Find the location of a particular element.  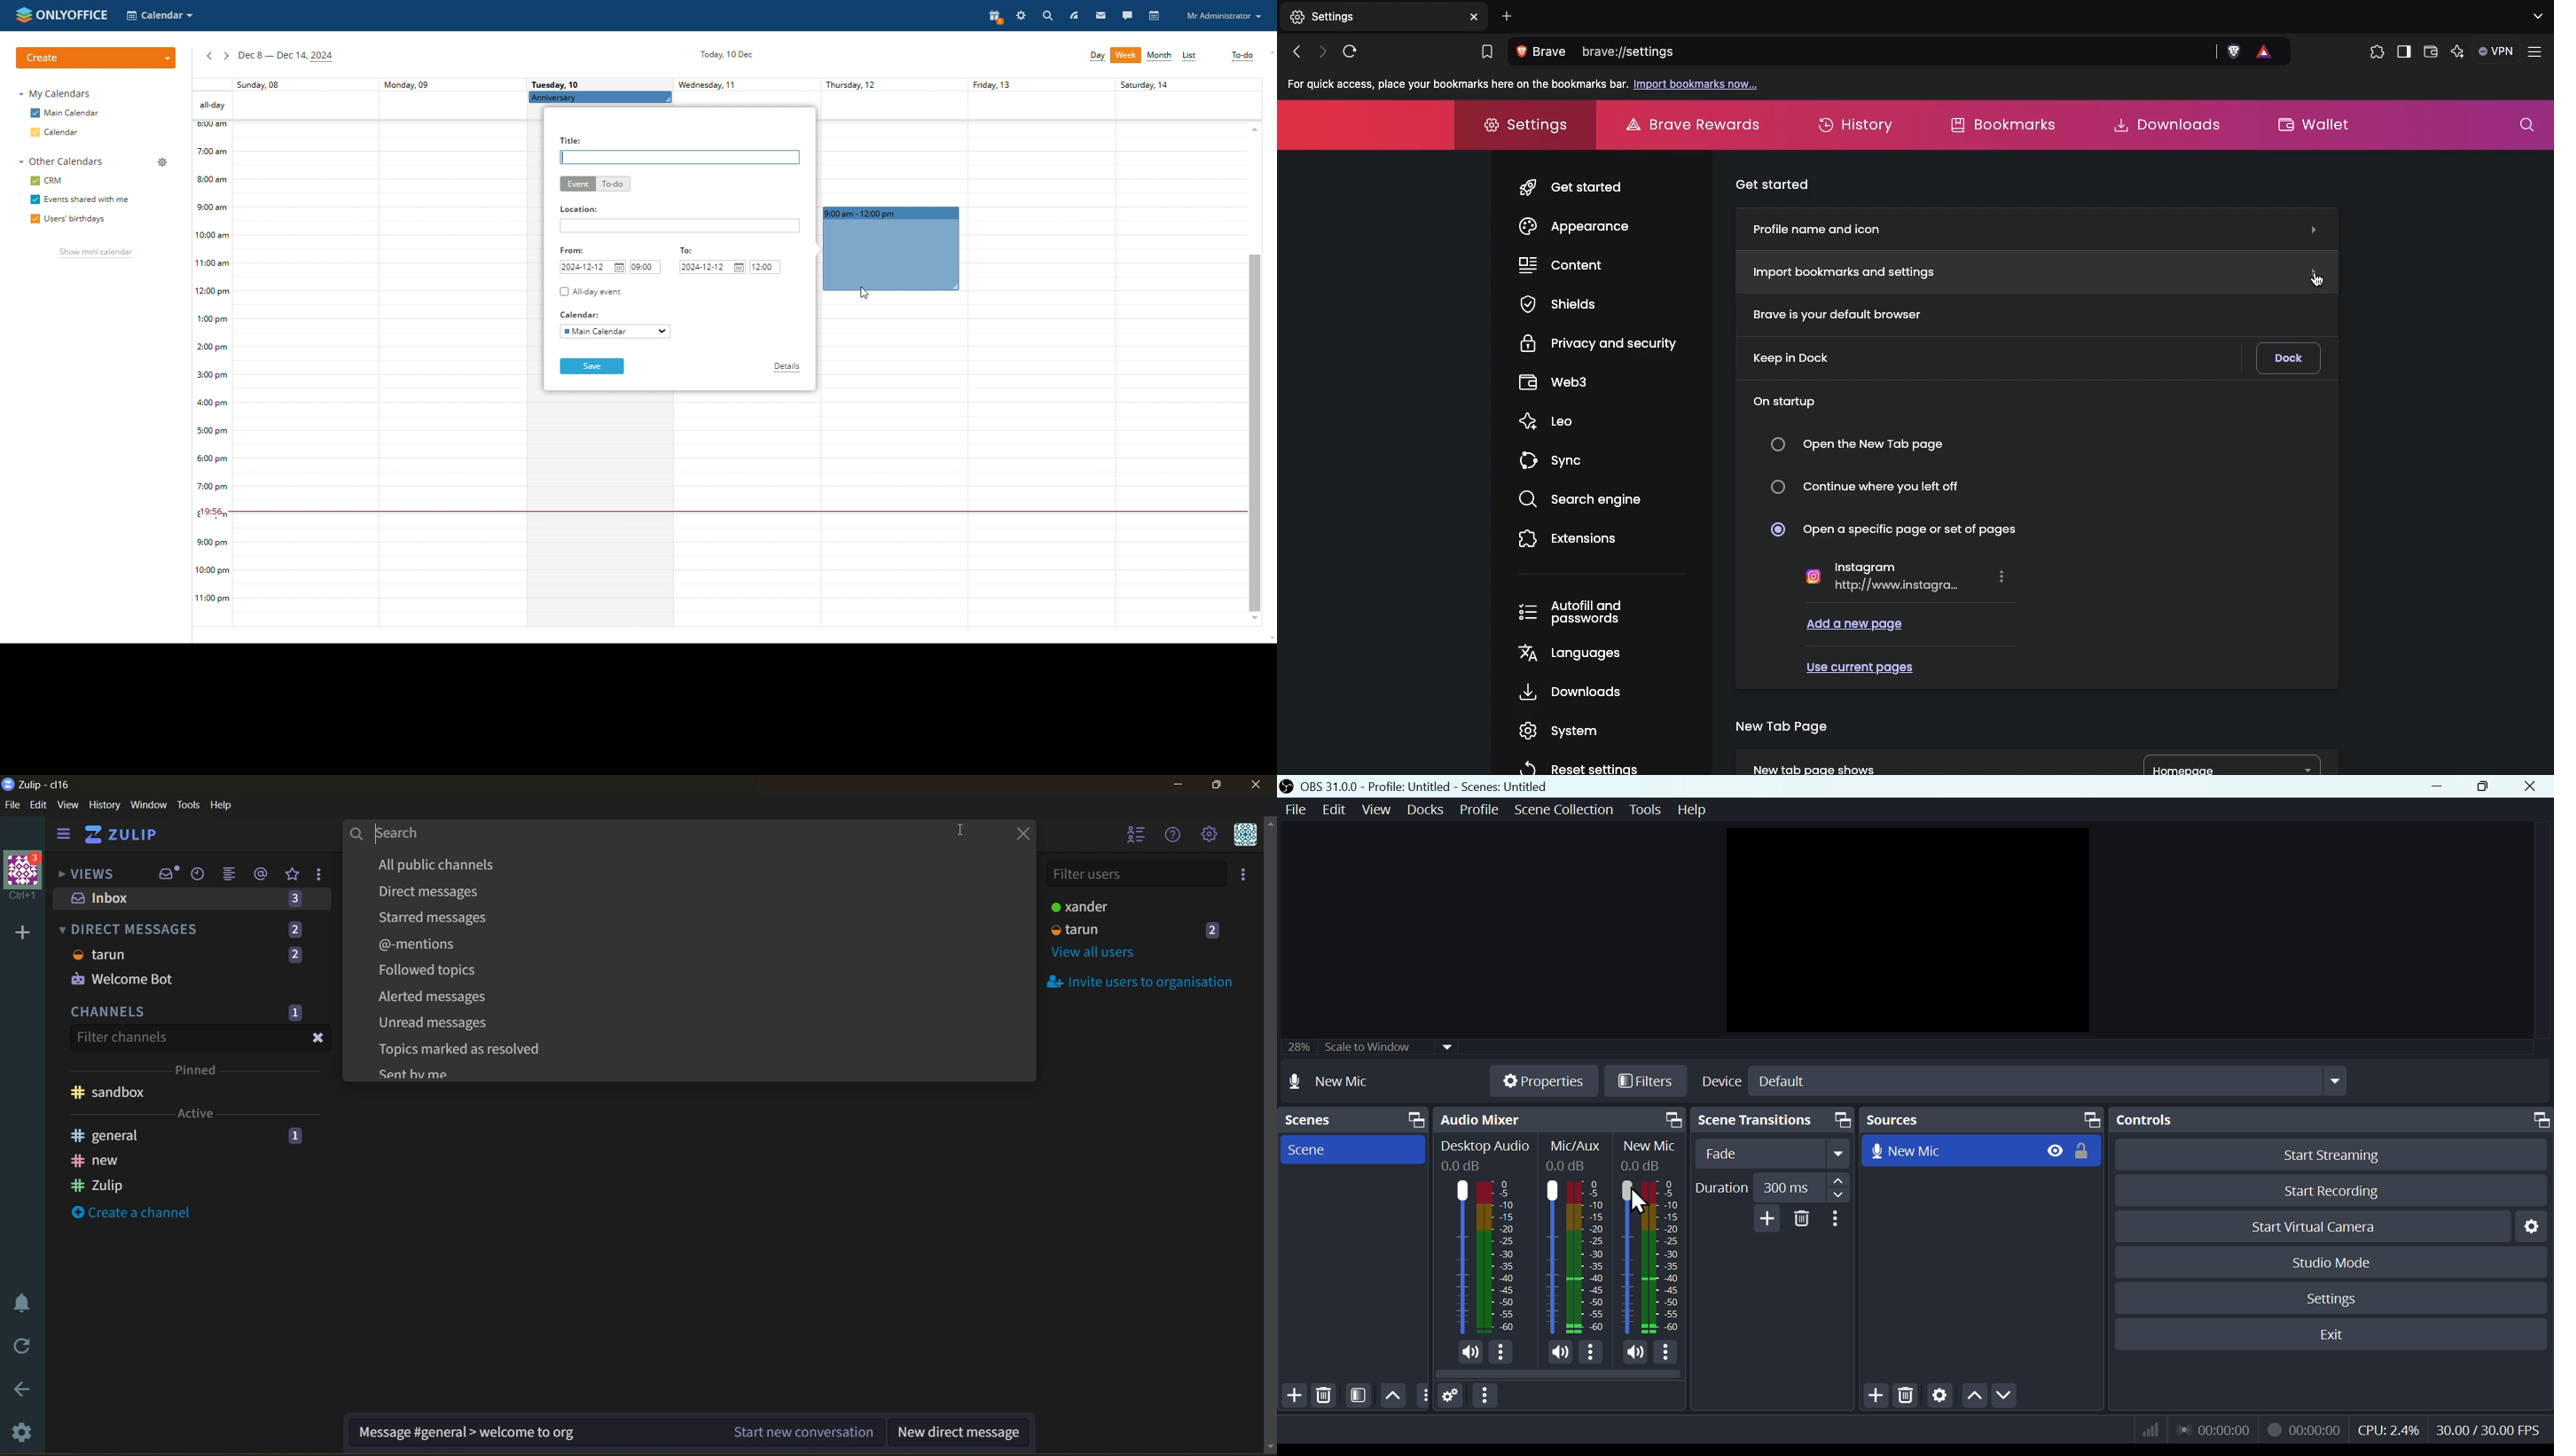

filter channels is located at coordinates (124, 1038).